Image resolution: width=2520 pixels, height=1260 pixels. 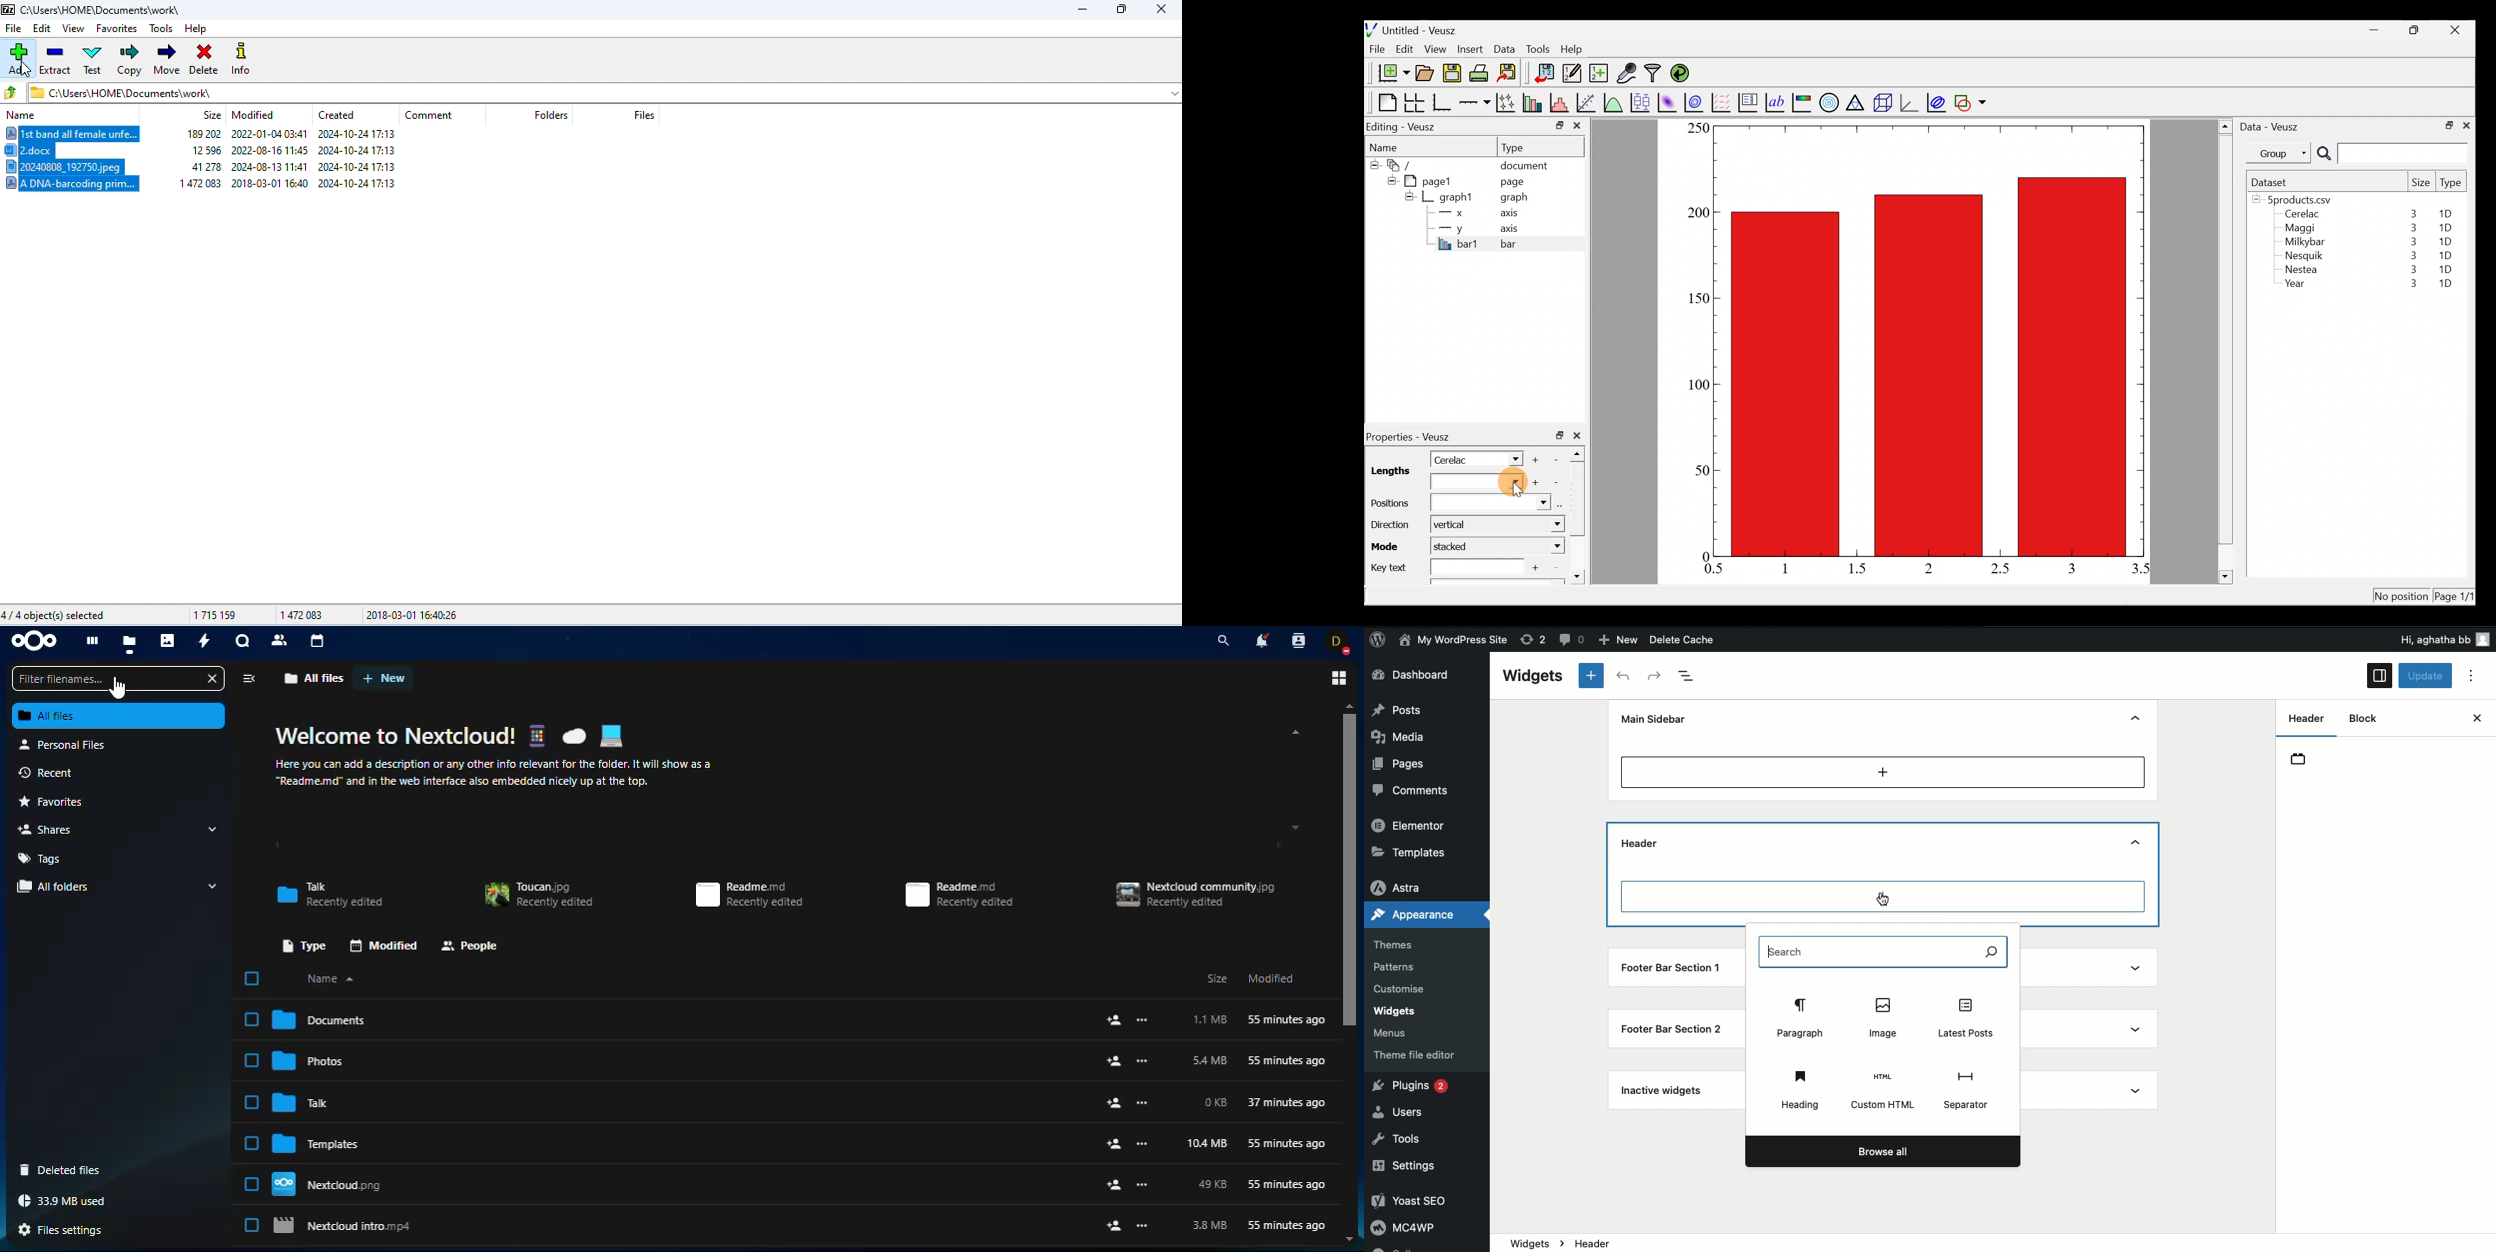 I want to click on Users, so click(x=1405, y=1111).